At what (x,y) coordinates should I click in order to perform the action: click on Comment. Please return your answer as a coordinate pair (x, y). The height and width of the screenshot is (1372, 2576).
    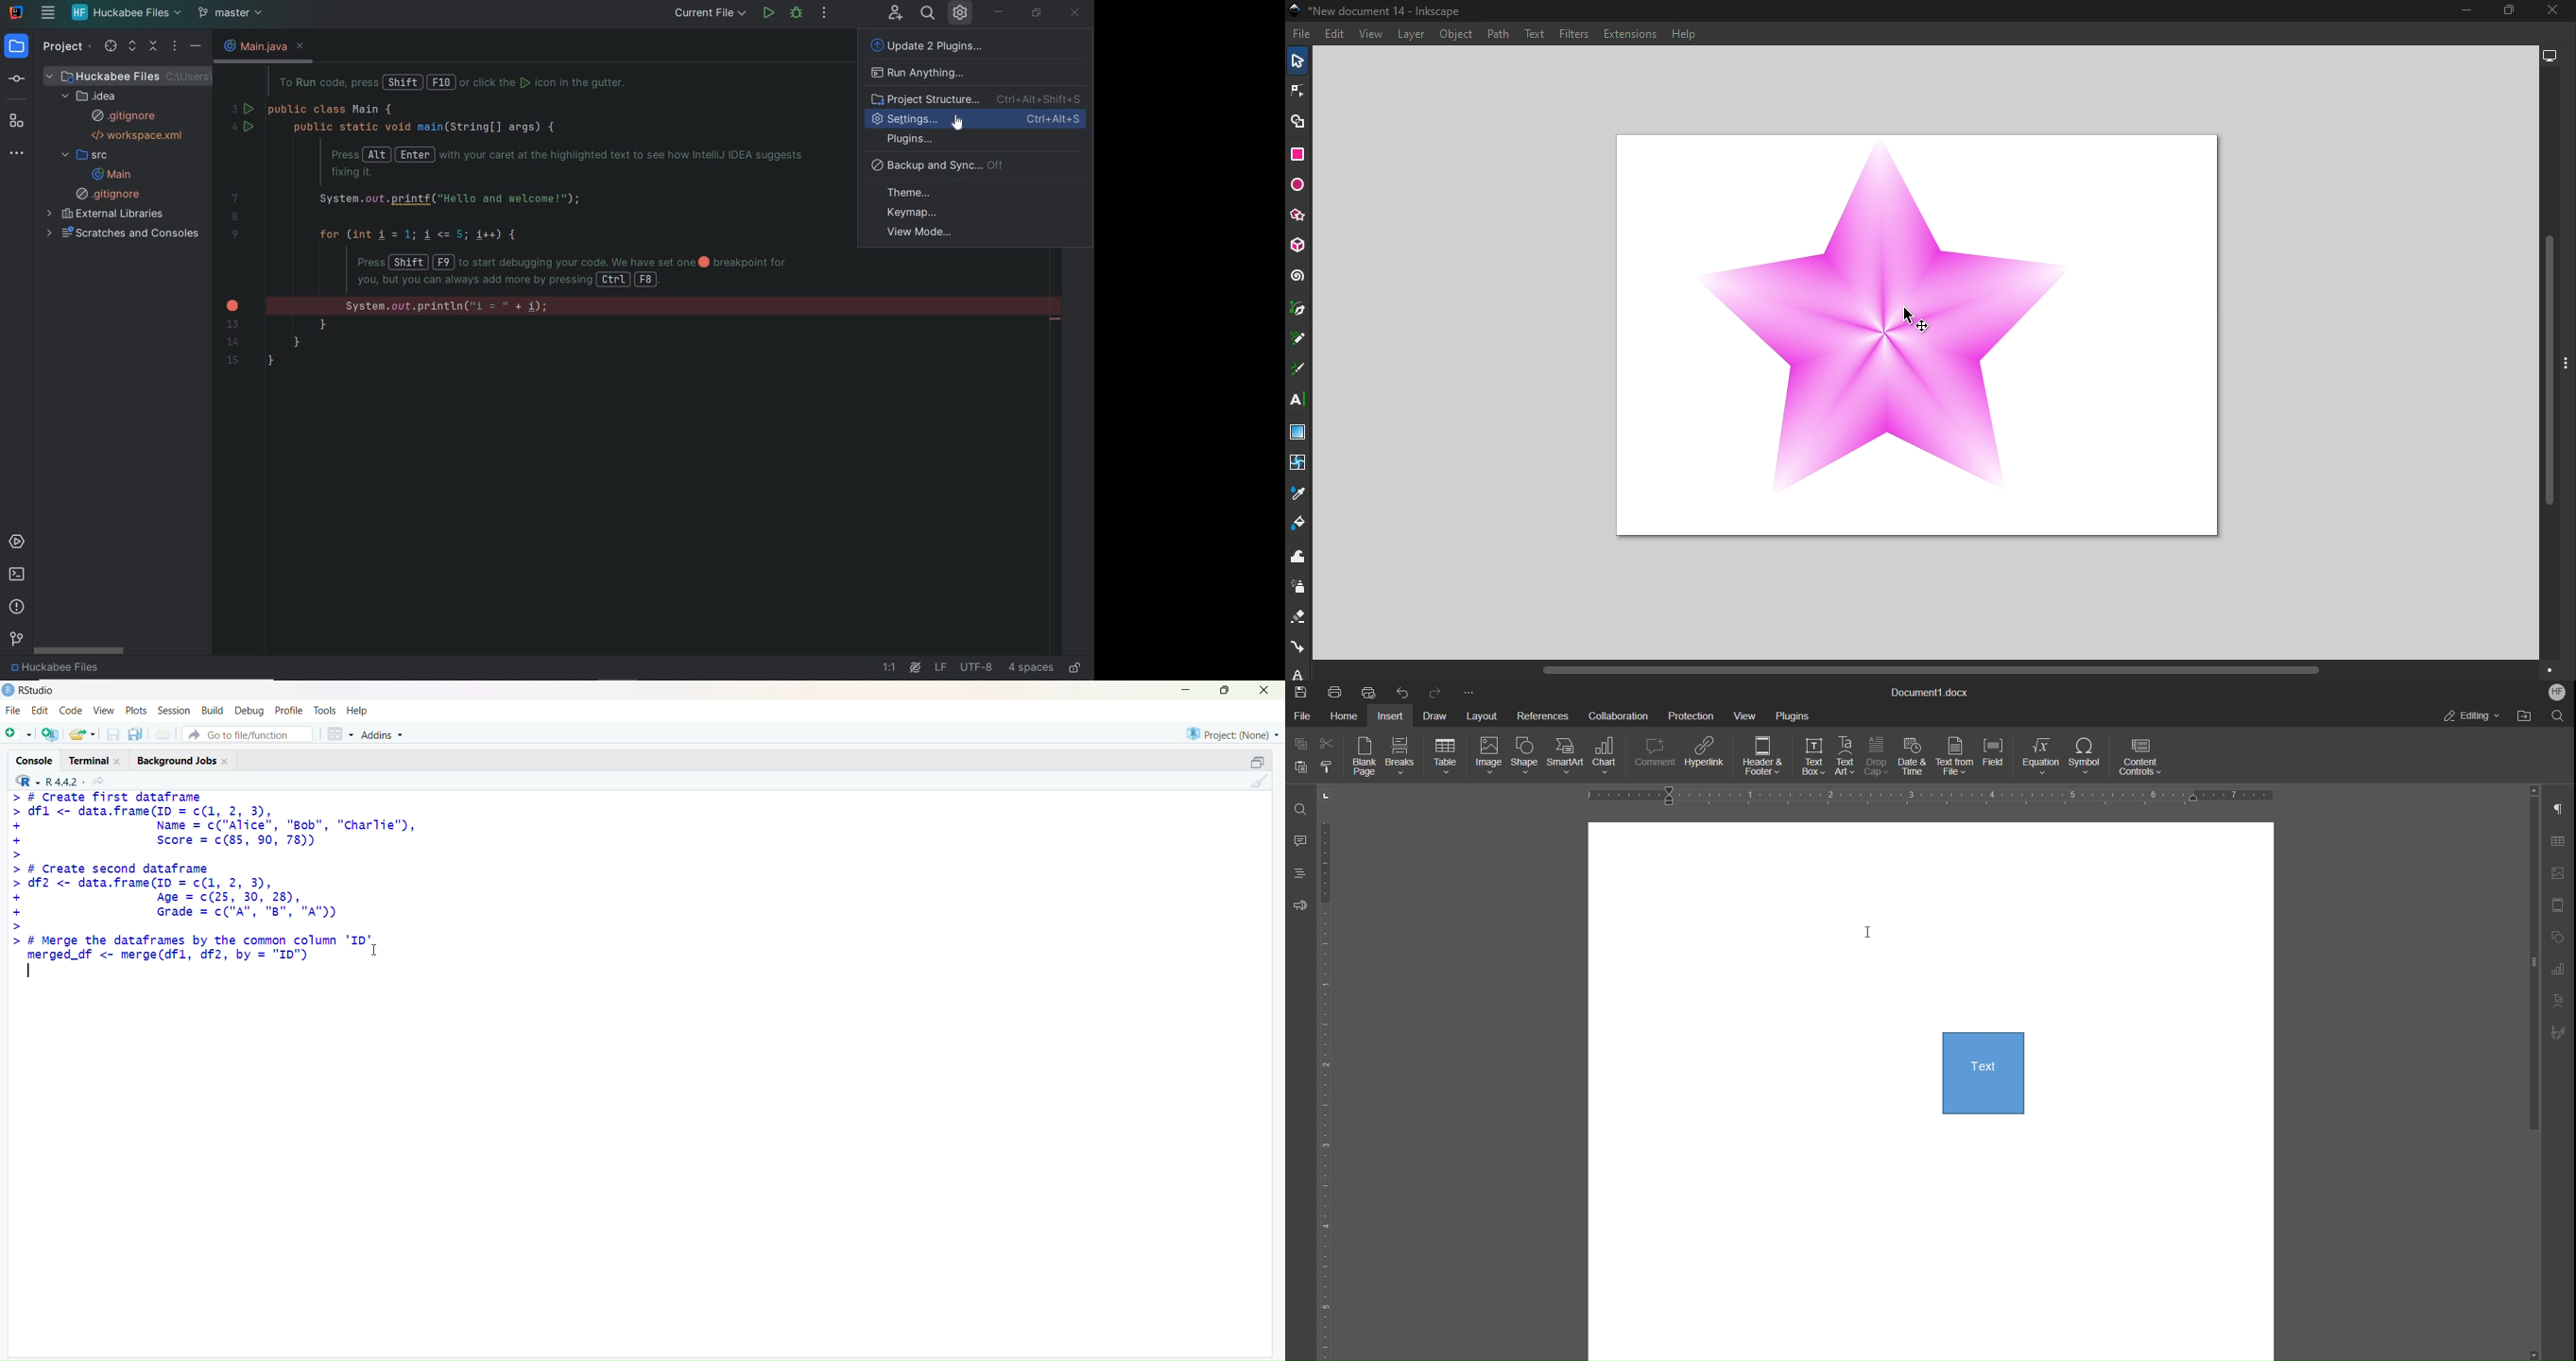
    Looking at the image, I should click on (1656, 758).